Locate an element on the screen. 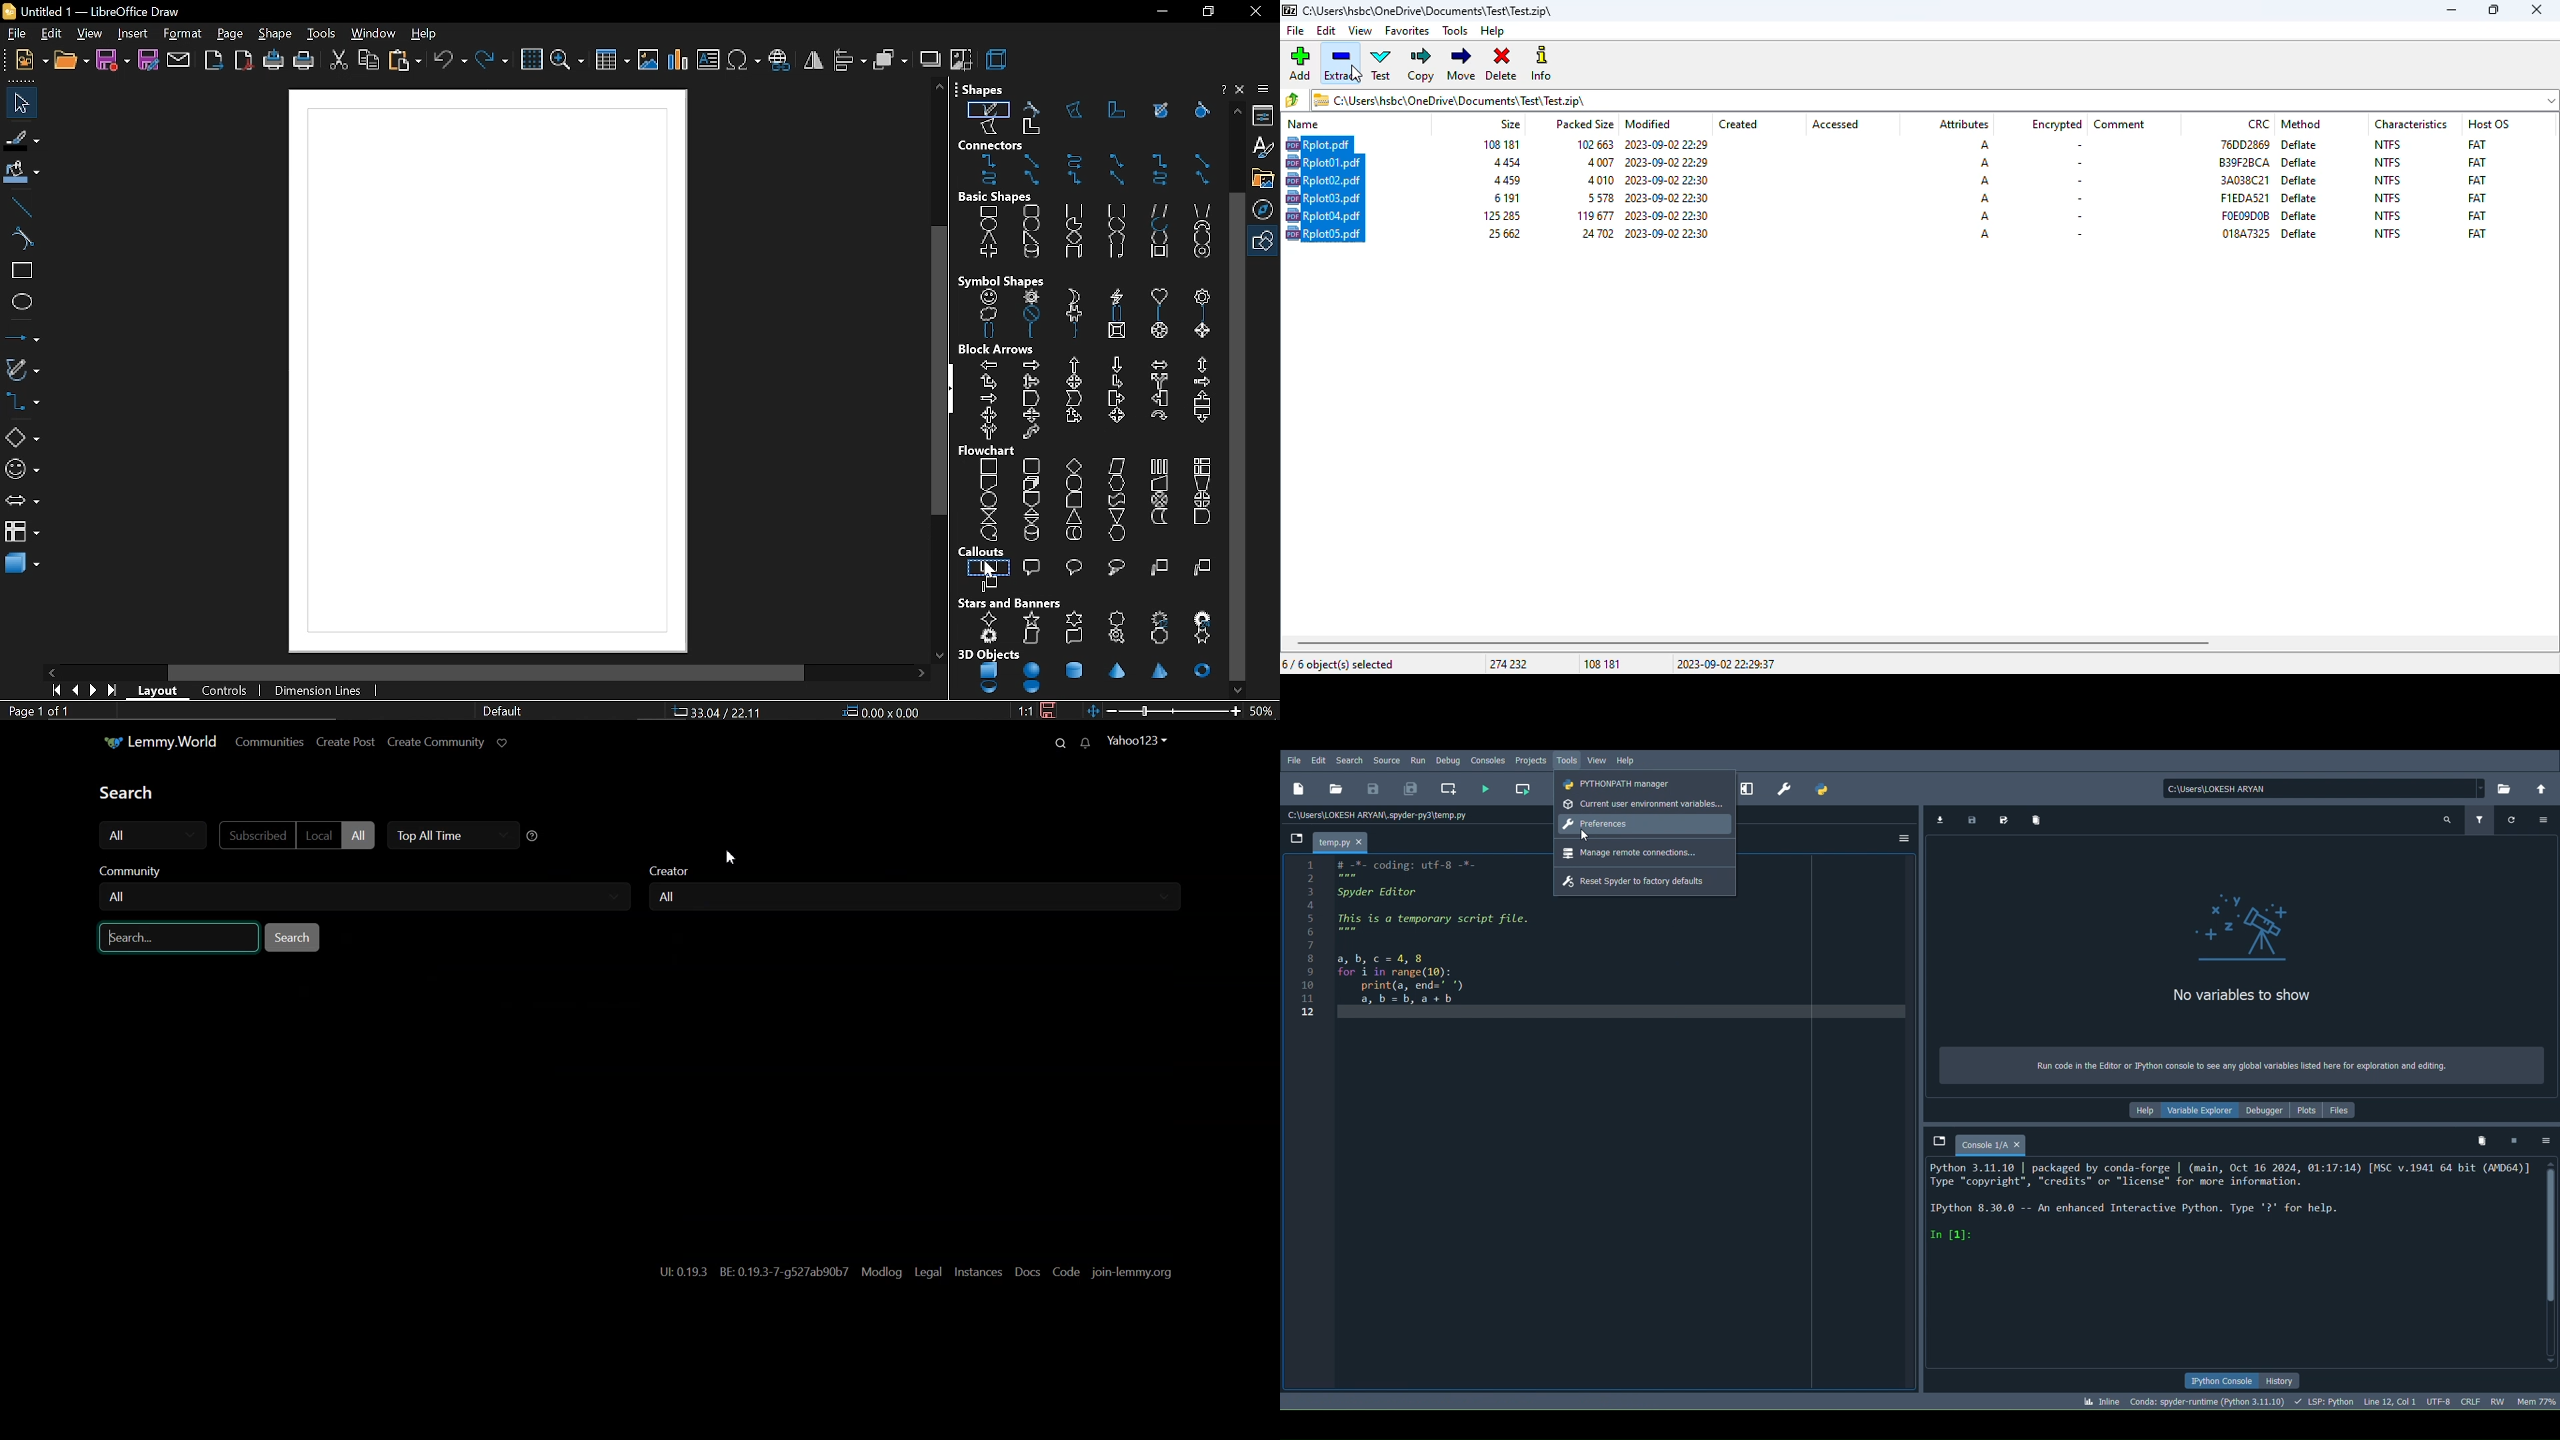  NTFS is located at coordinates (2388, 163).